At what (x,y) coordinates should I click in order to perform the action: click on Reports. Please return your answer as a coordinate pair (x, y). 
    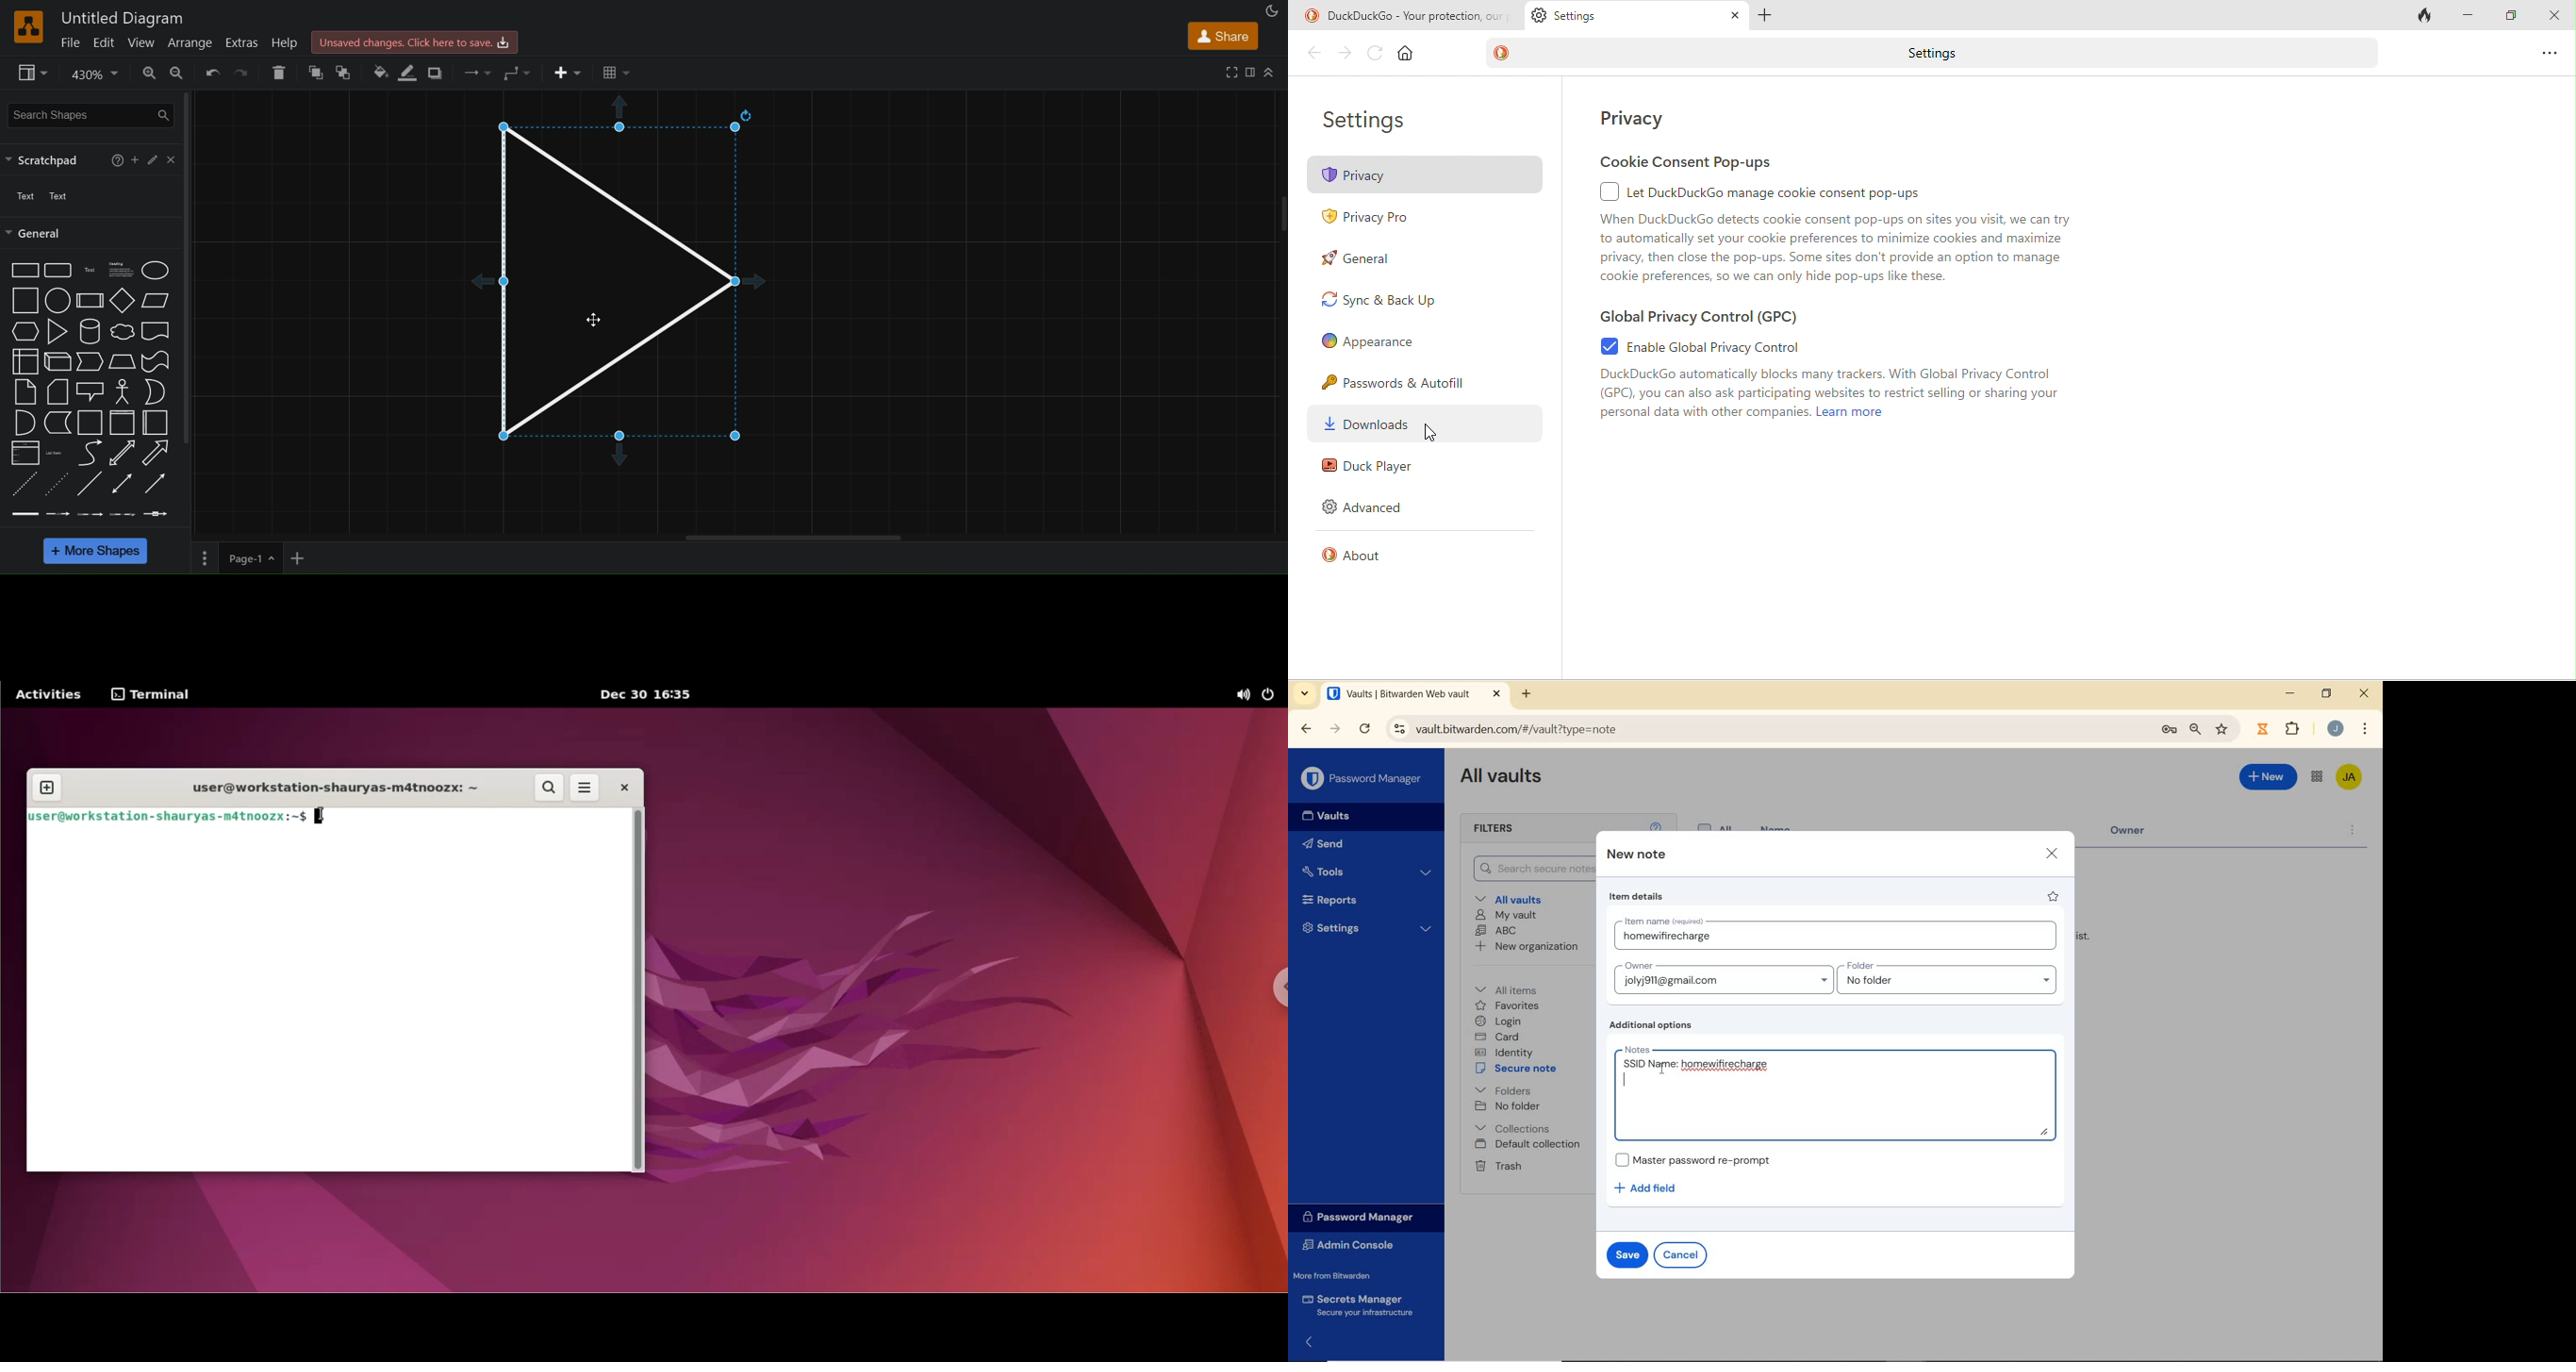
    Looking at the image, I should click on (1362, 898).